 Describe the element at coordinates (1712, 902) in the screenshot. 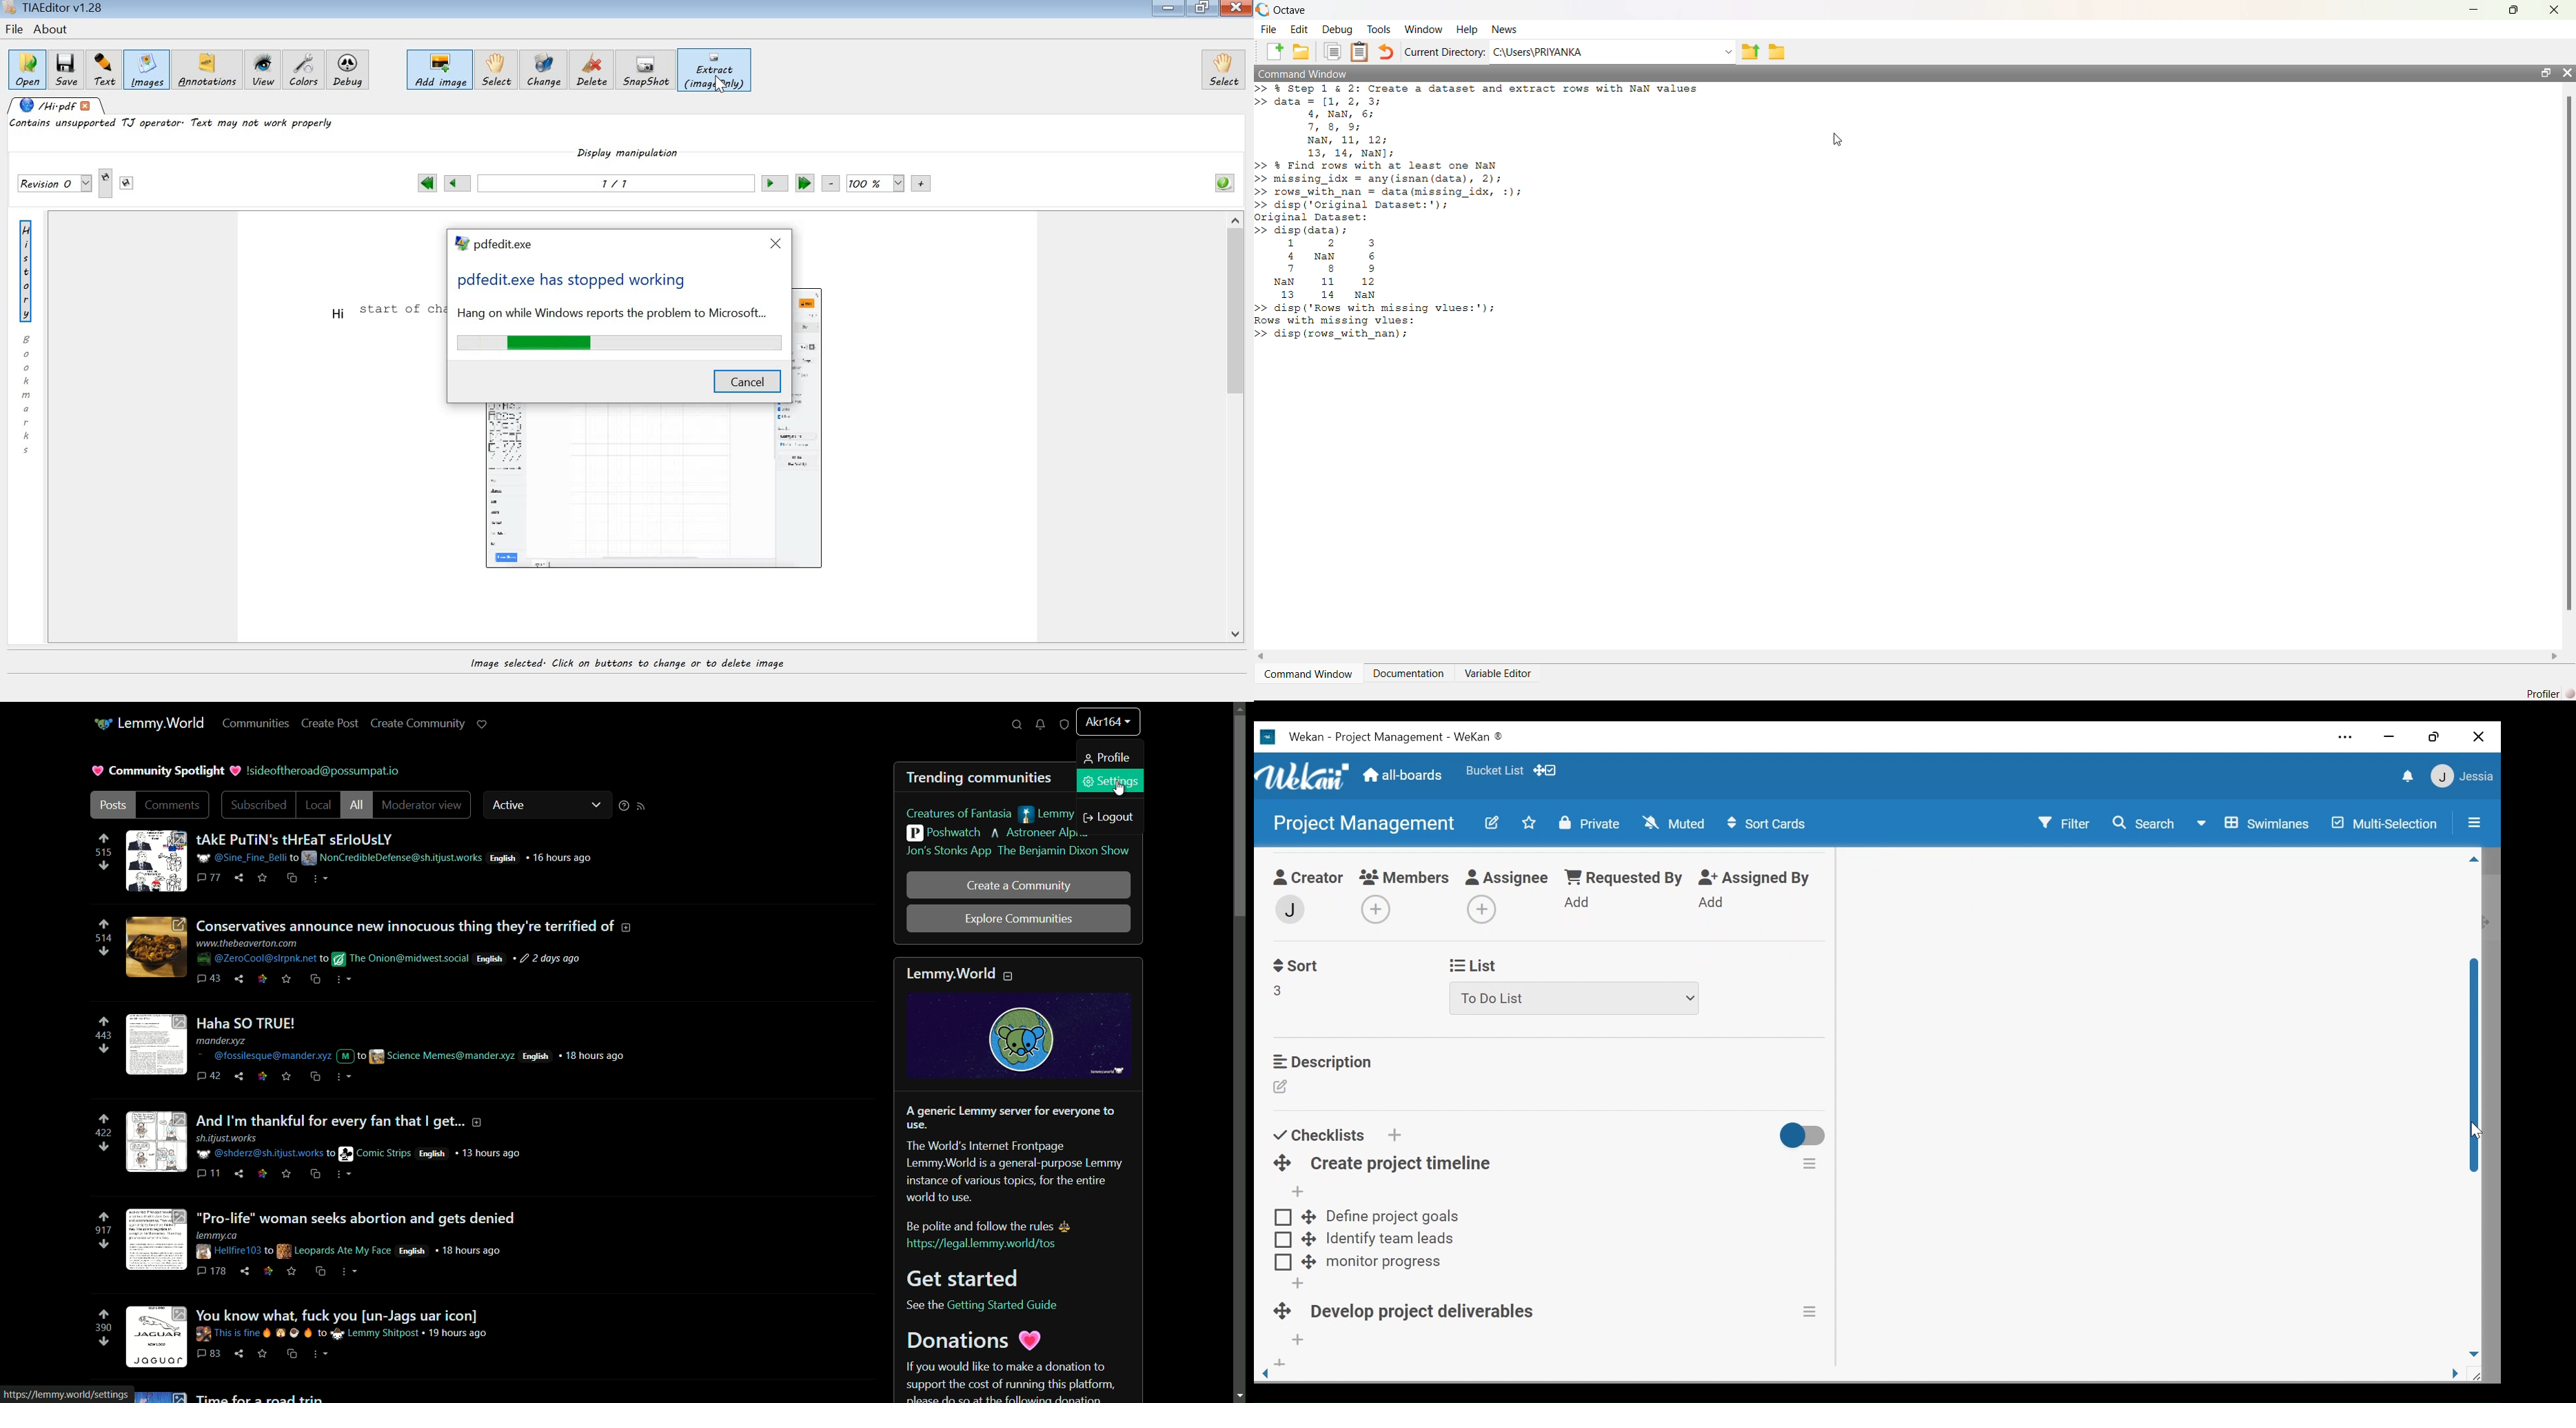

I see `Add Assigned By` at that location.